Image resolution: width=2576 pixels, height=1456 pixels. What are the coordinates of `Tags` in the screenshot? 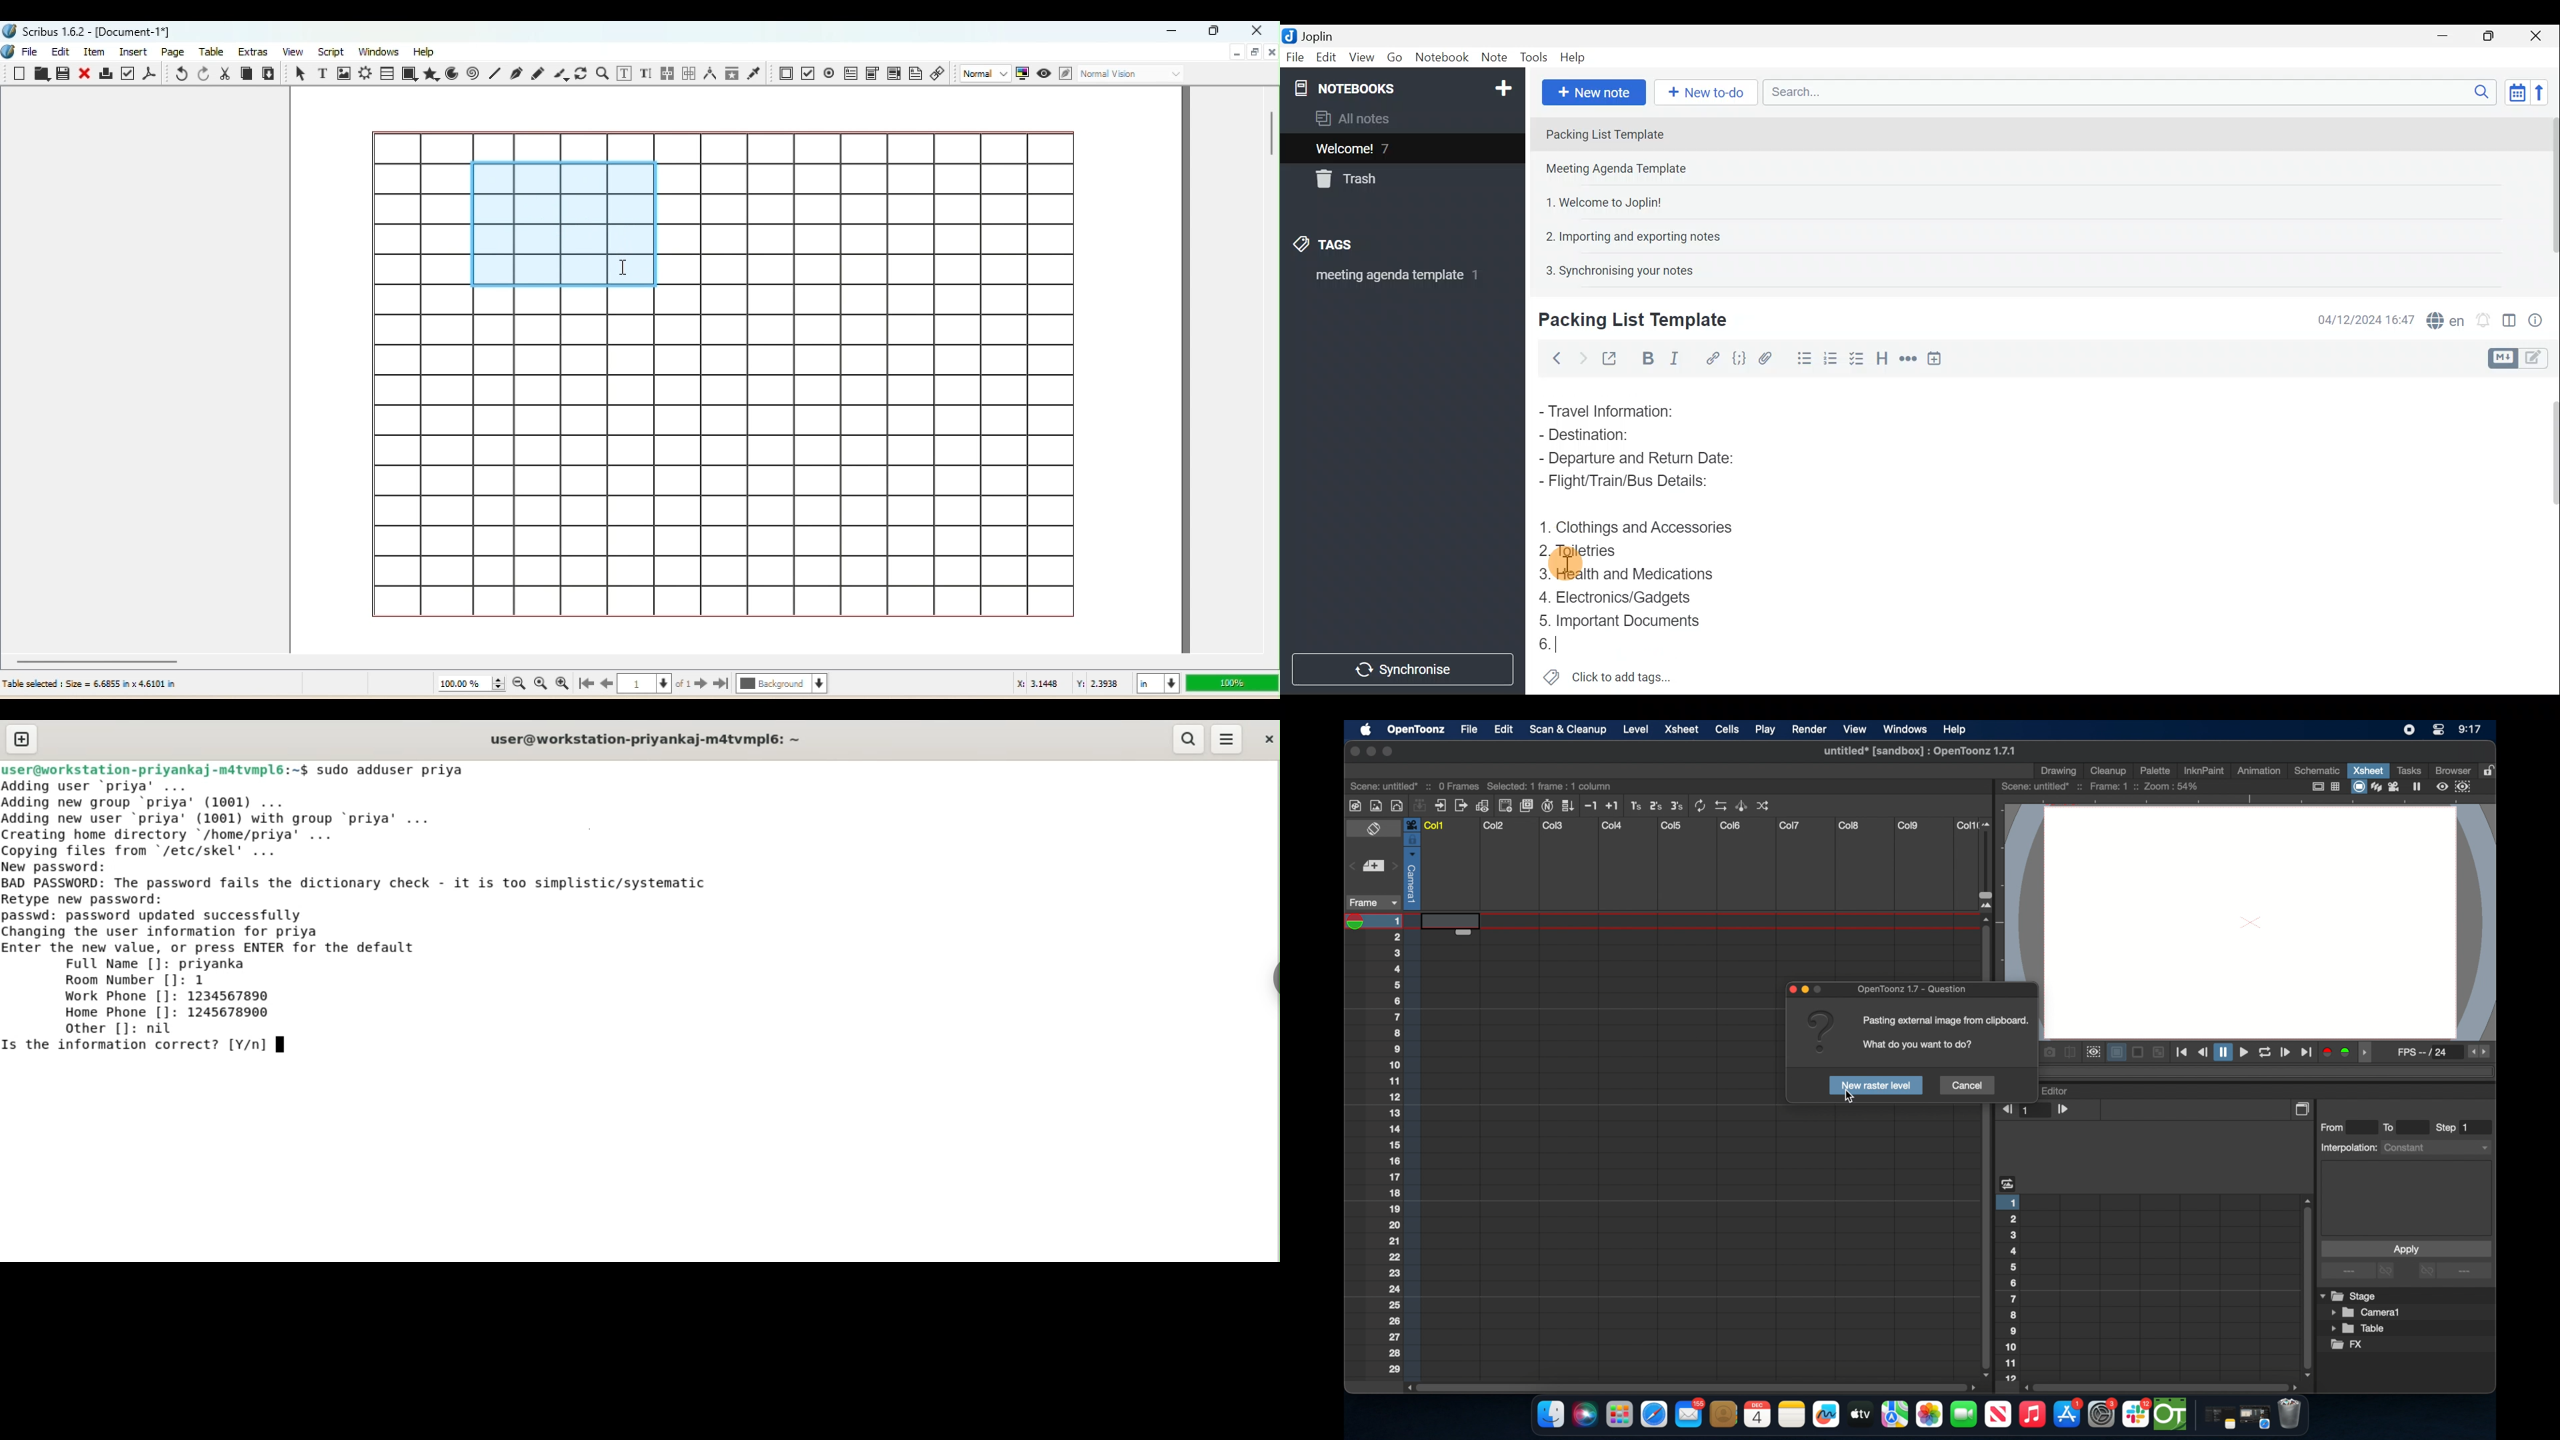 It's located at (1345, 247).